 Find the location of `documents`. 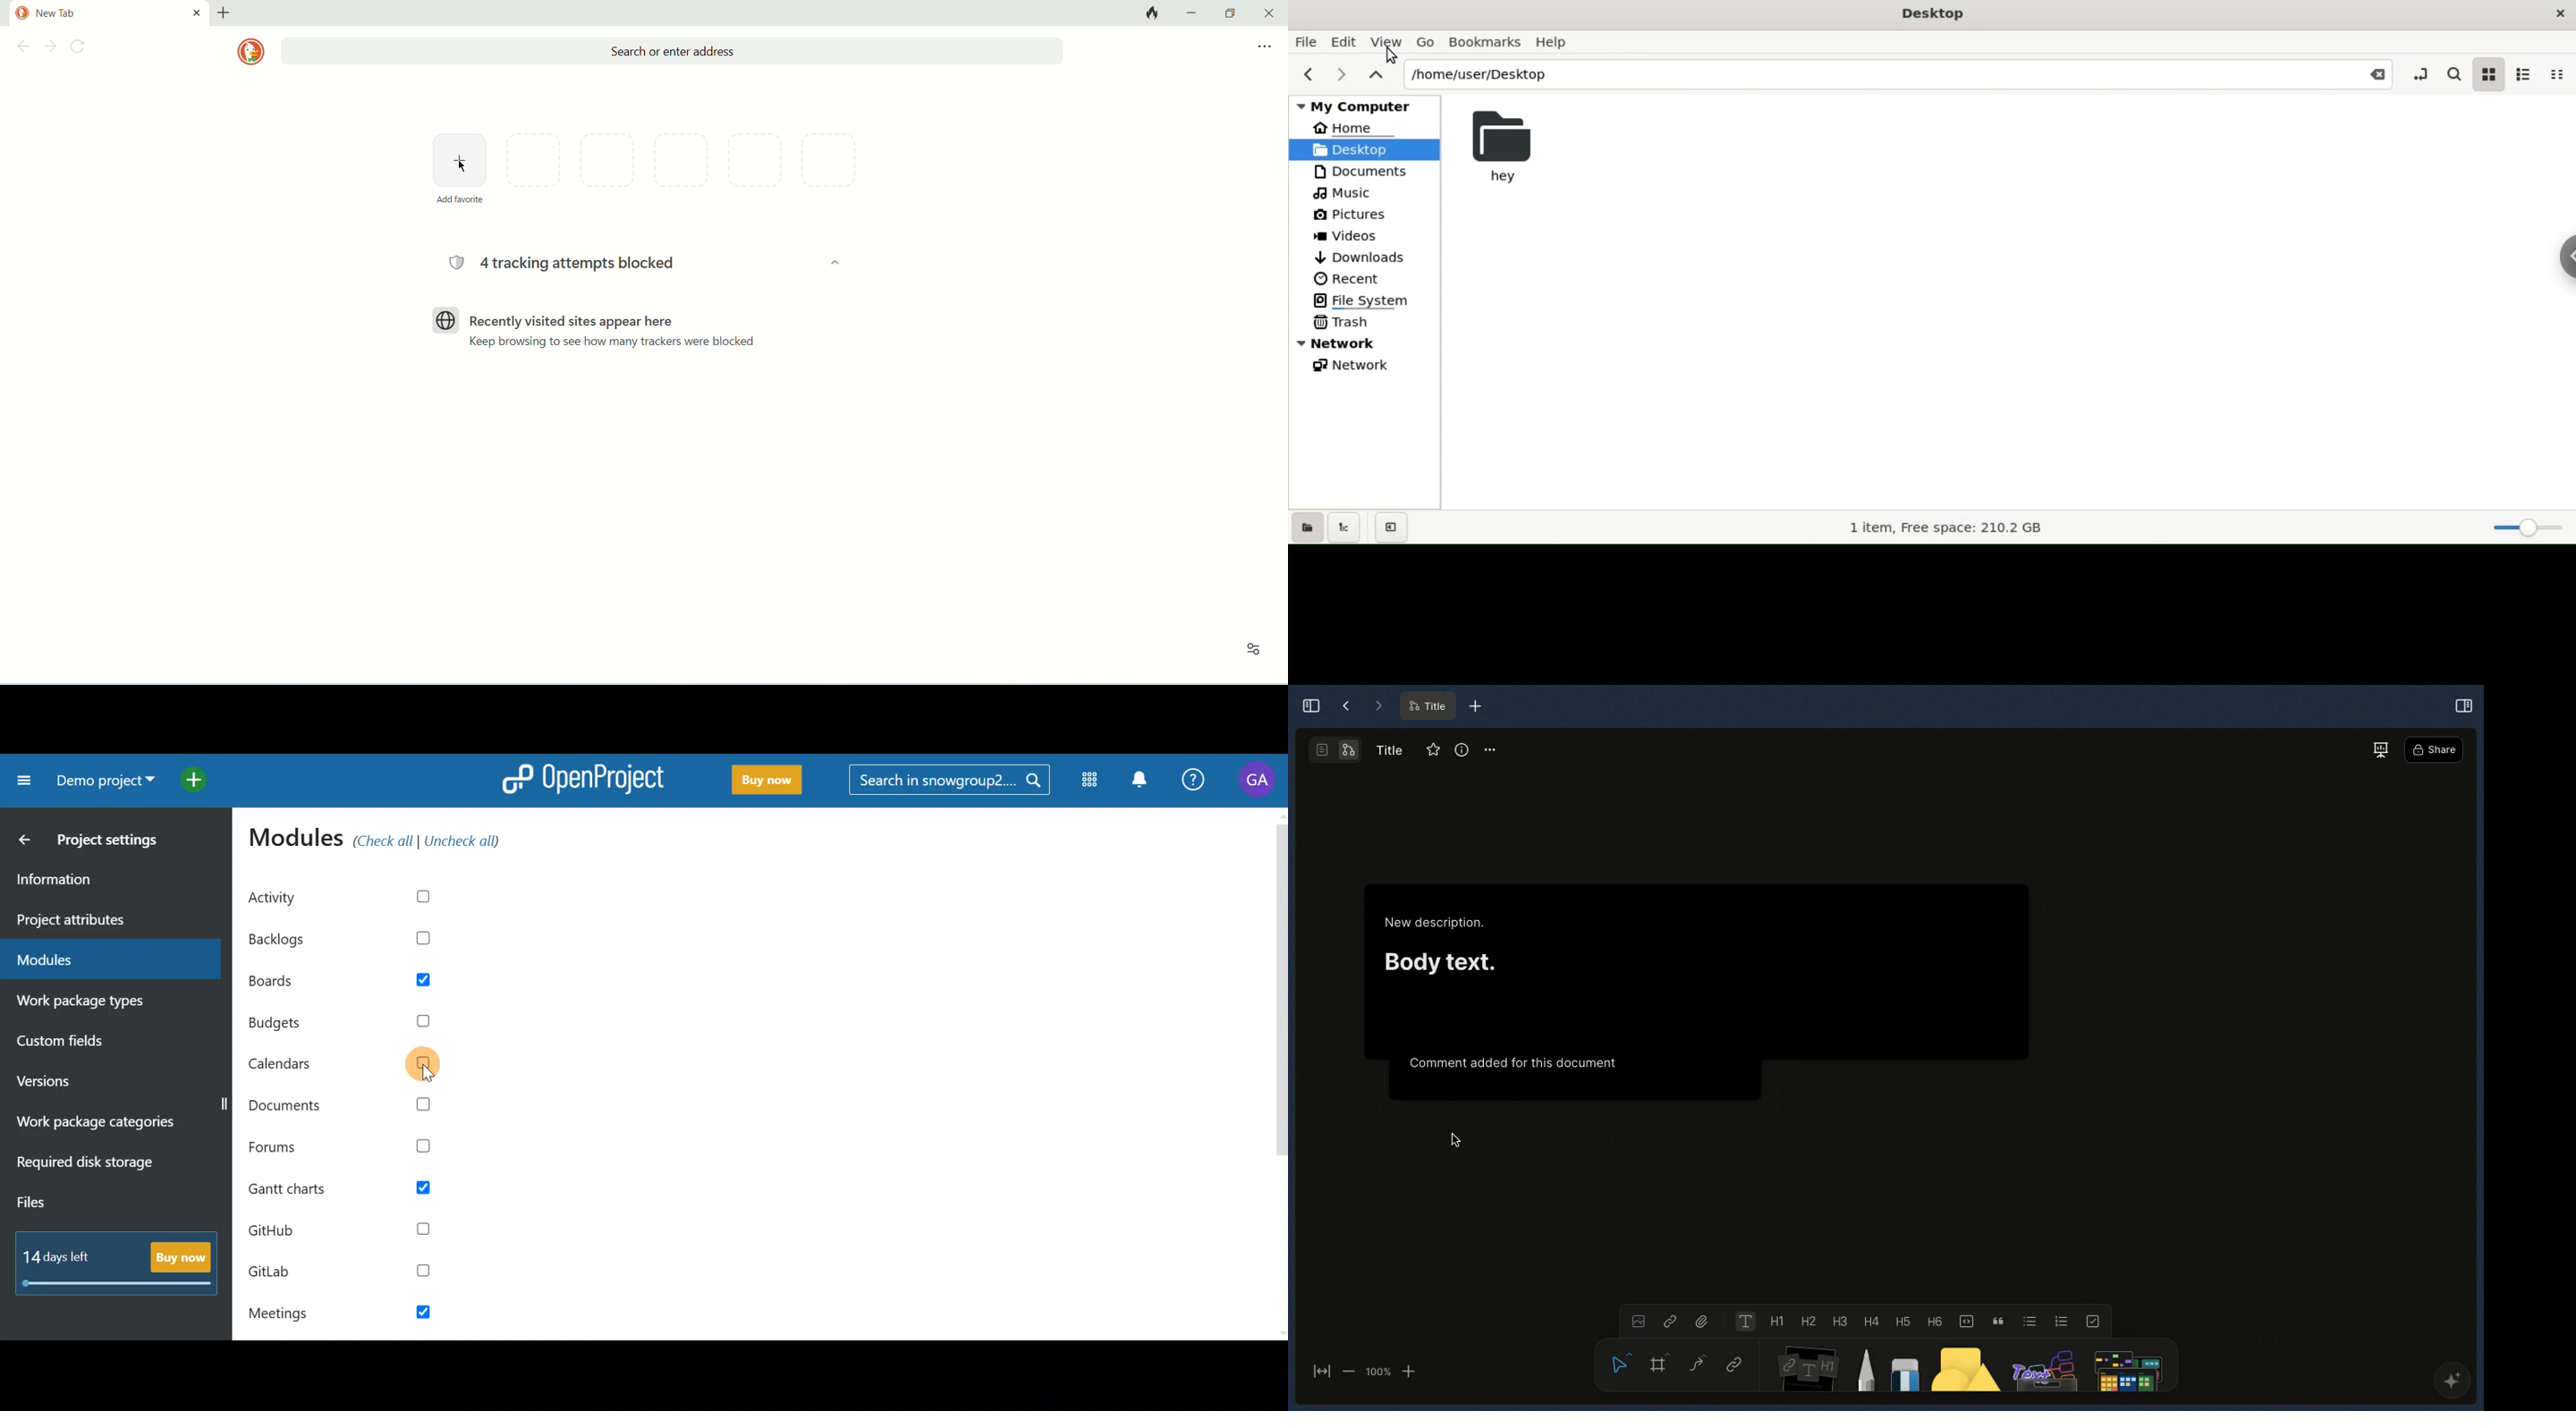

documents is located at coordinates (1363, 172).